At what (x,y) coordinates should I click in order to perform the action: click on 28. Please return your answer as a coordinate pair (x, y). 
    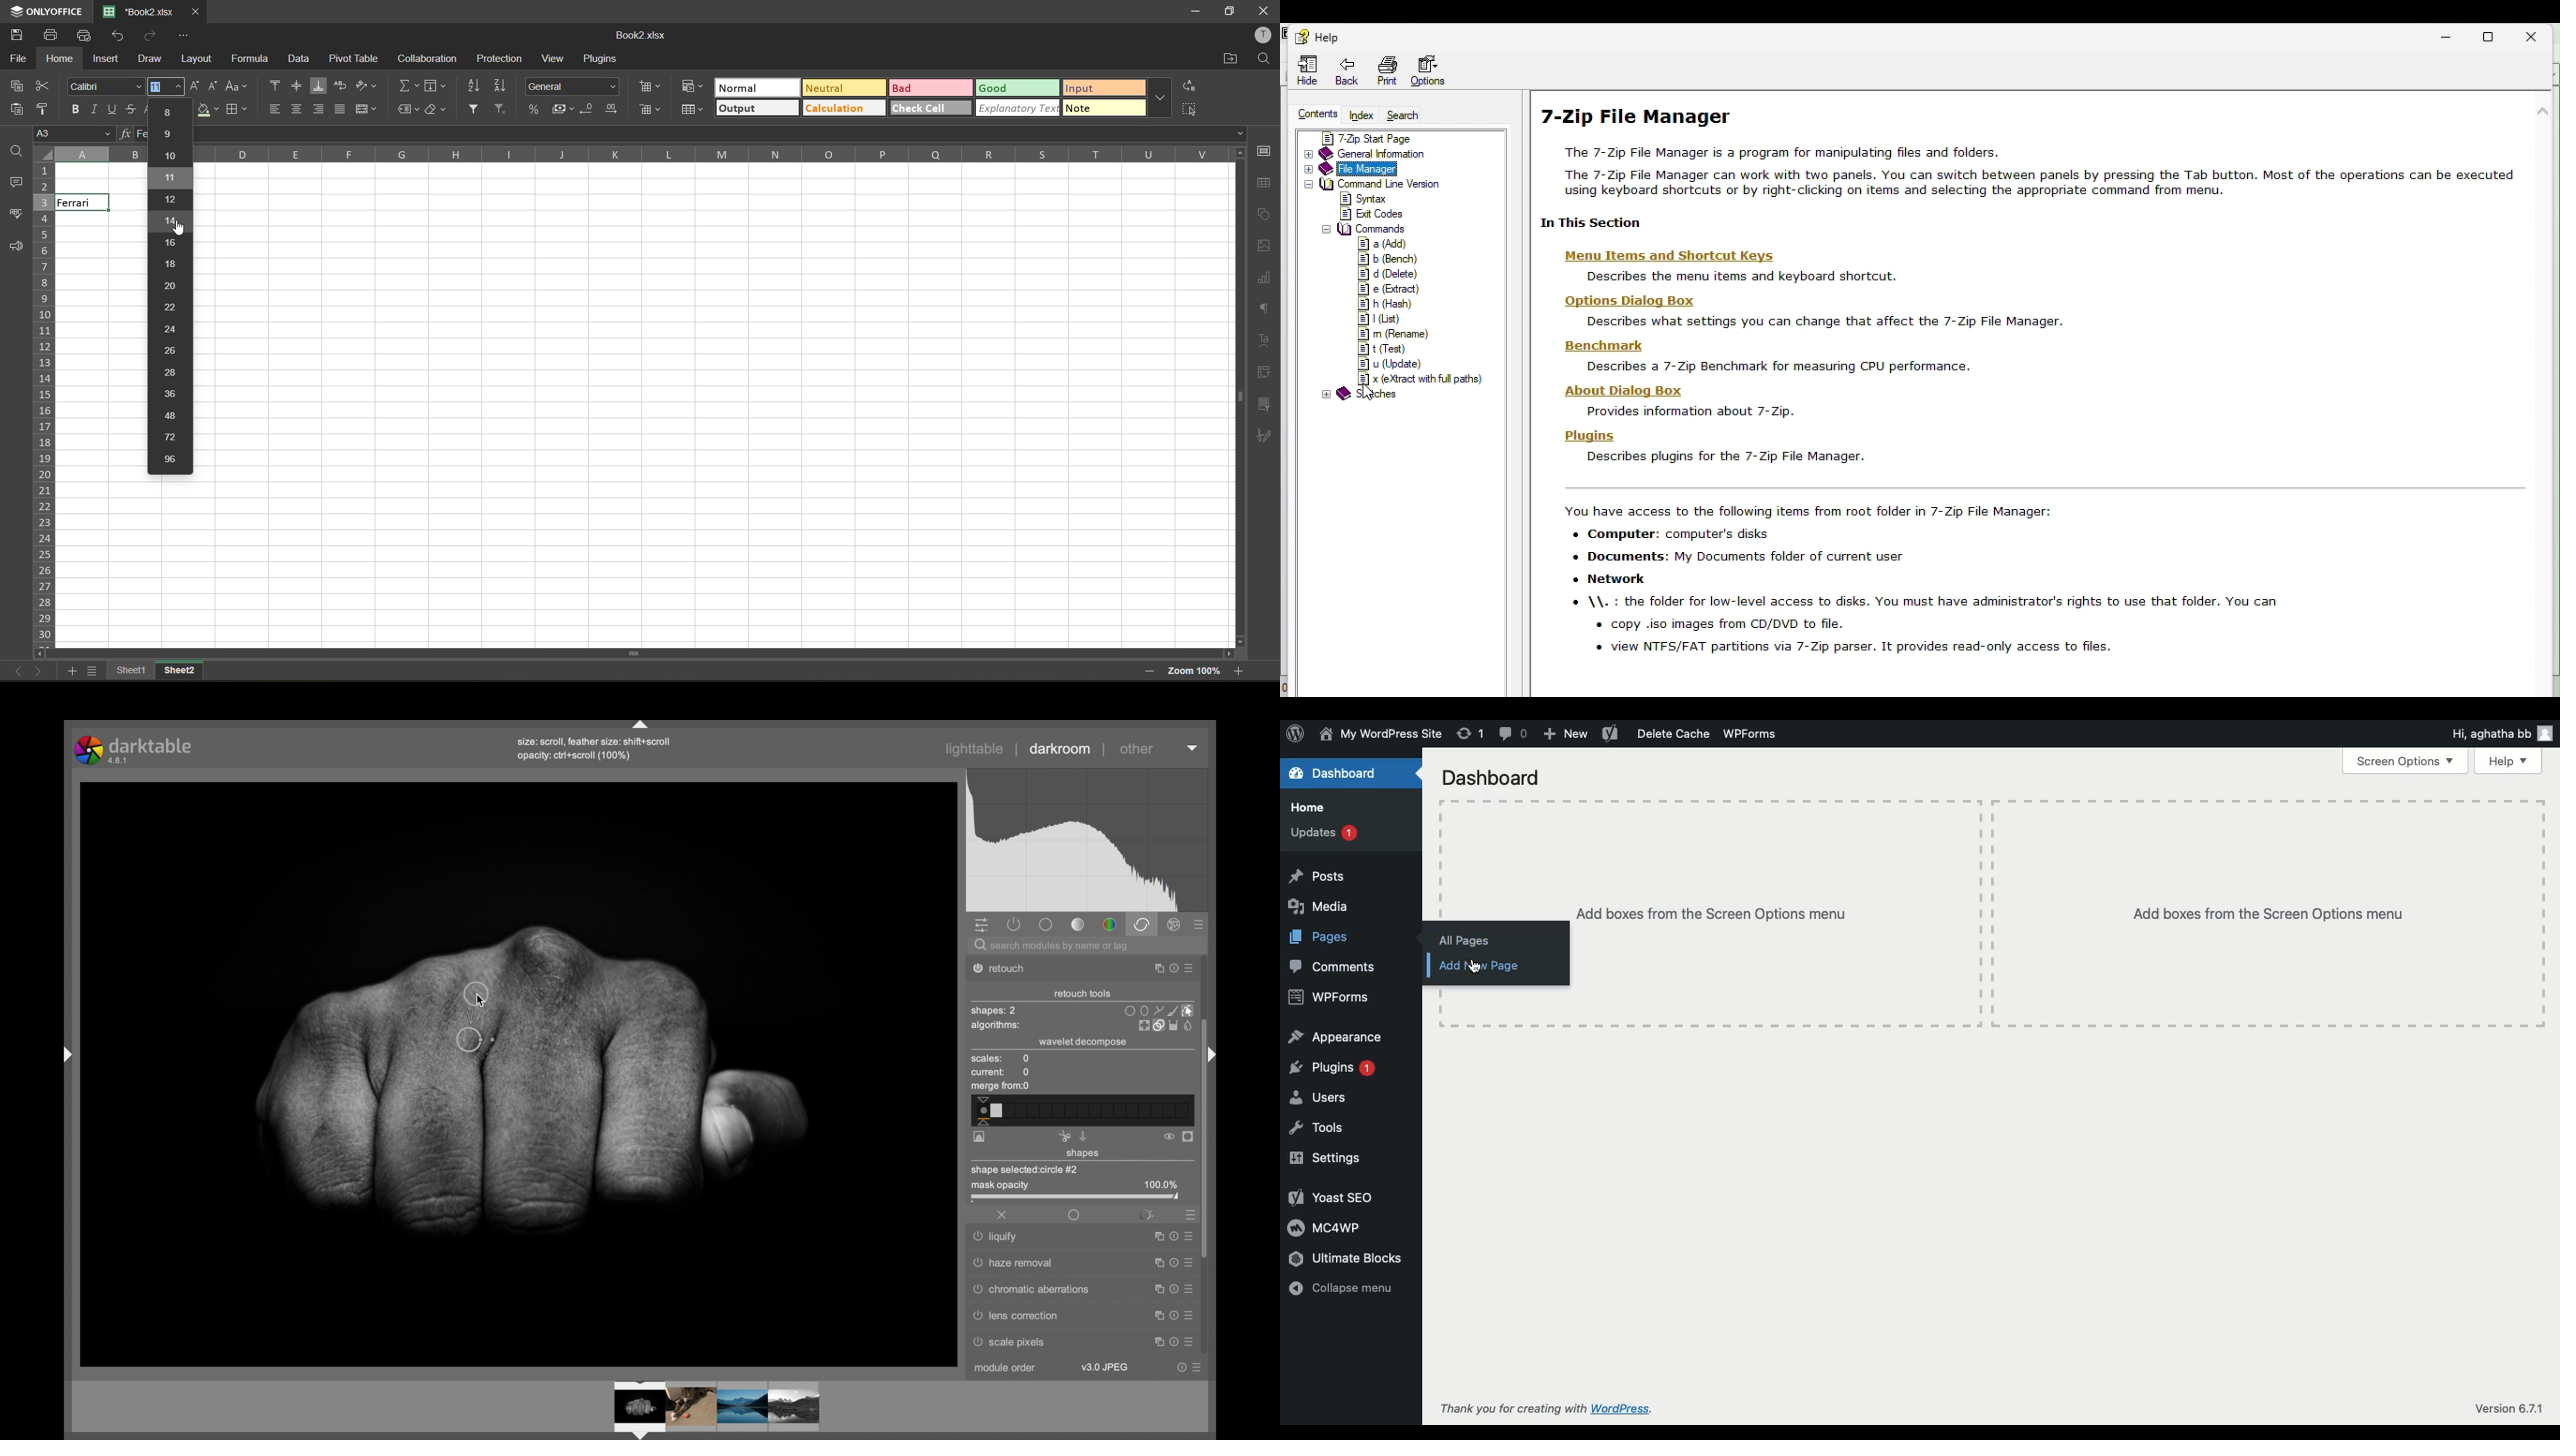
    Looking at the image, I should click on (170, 374).